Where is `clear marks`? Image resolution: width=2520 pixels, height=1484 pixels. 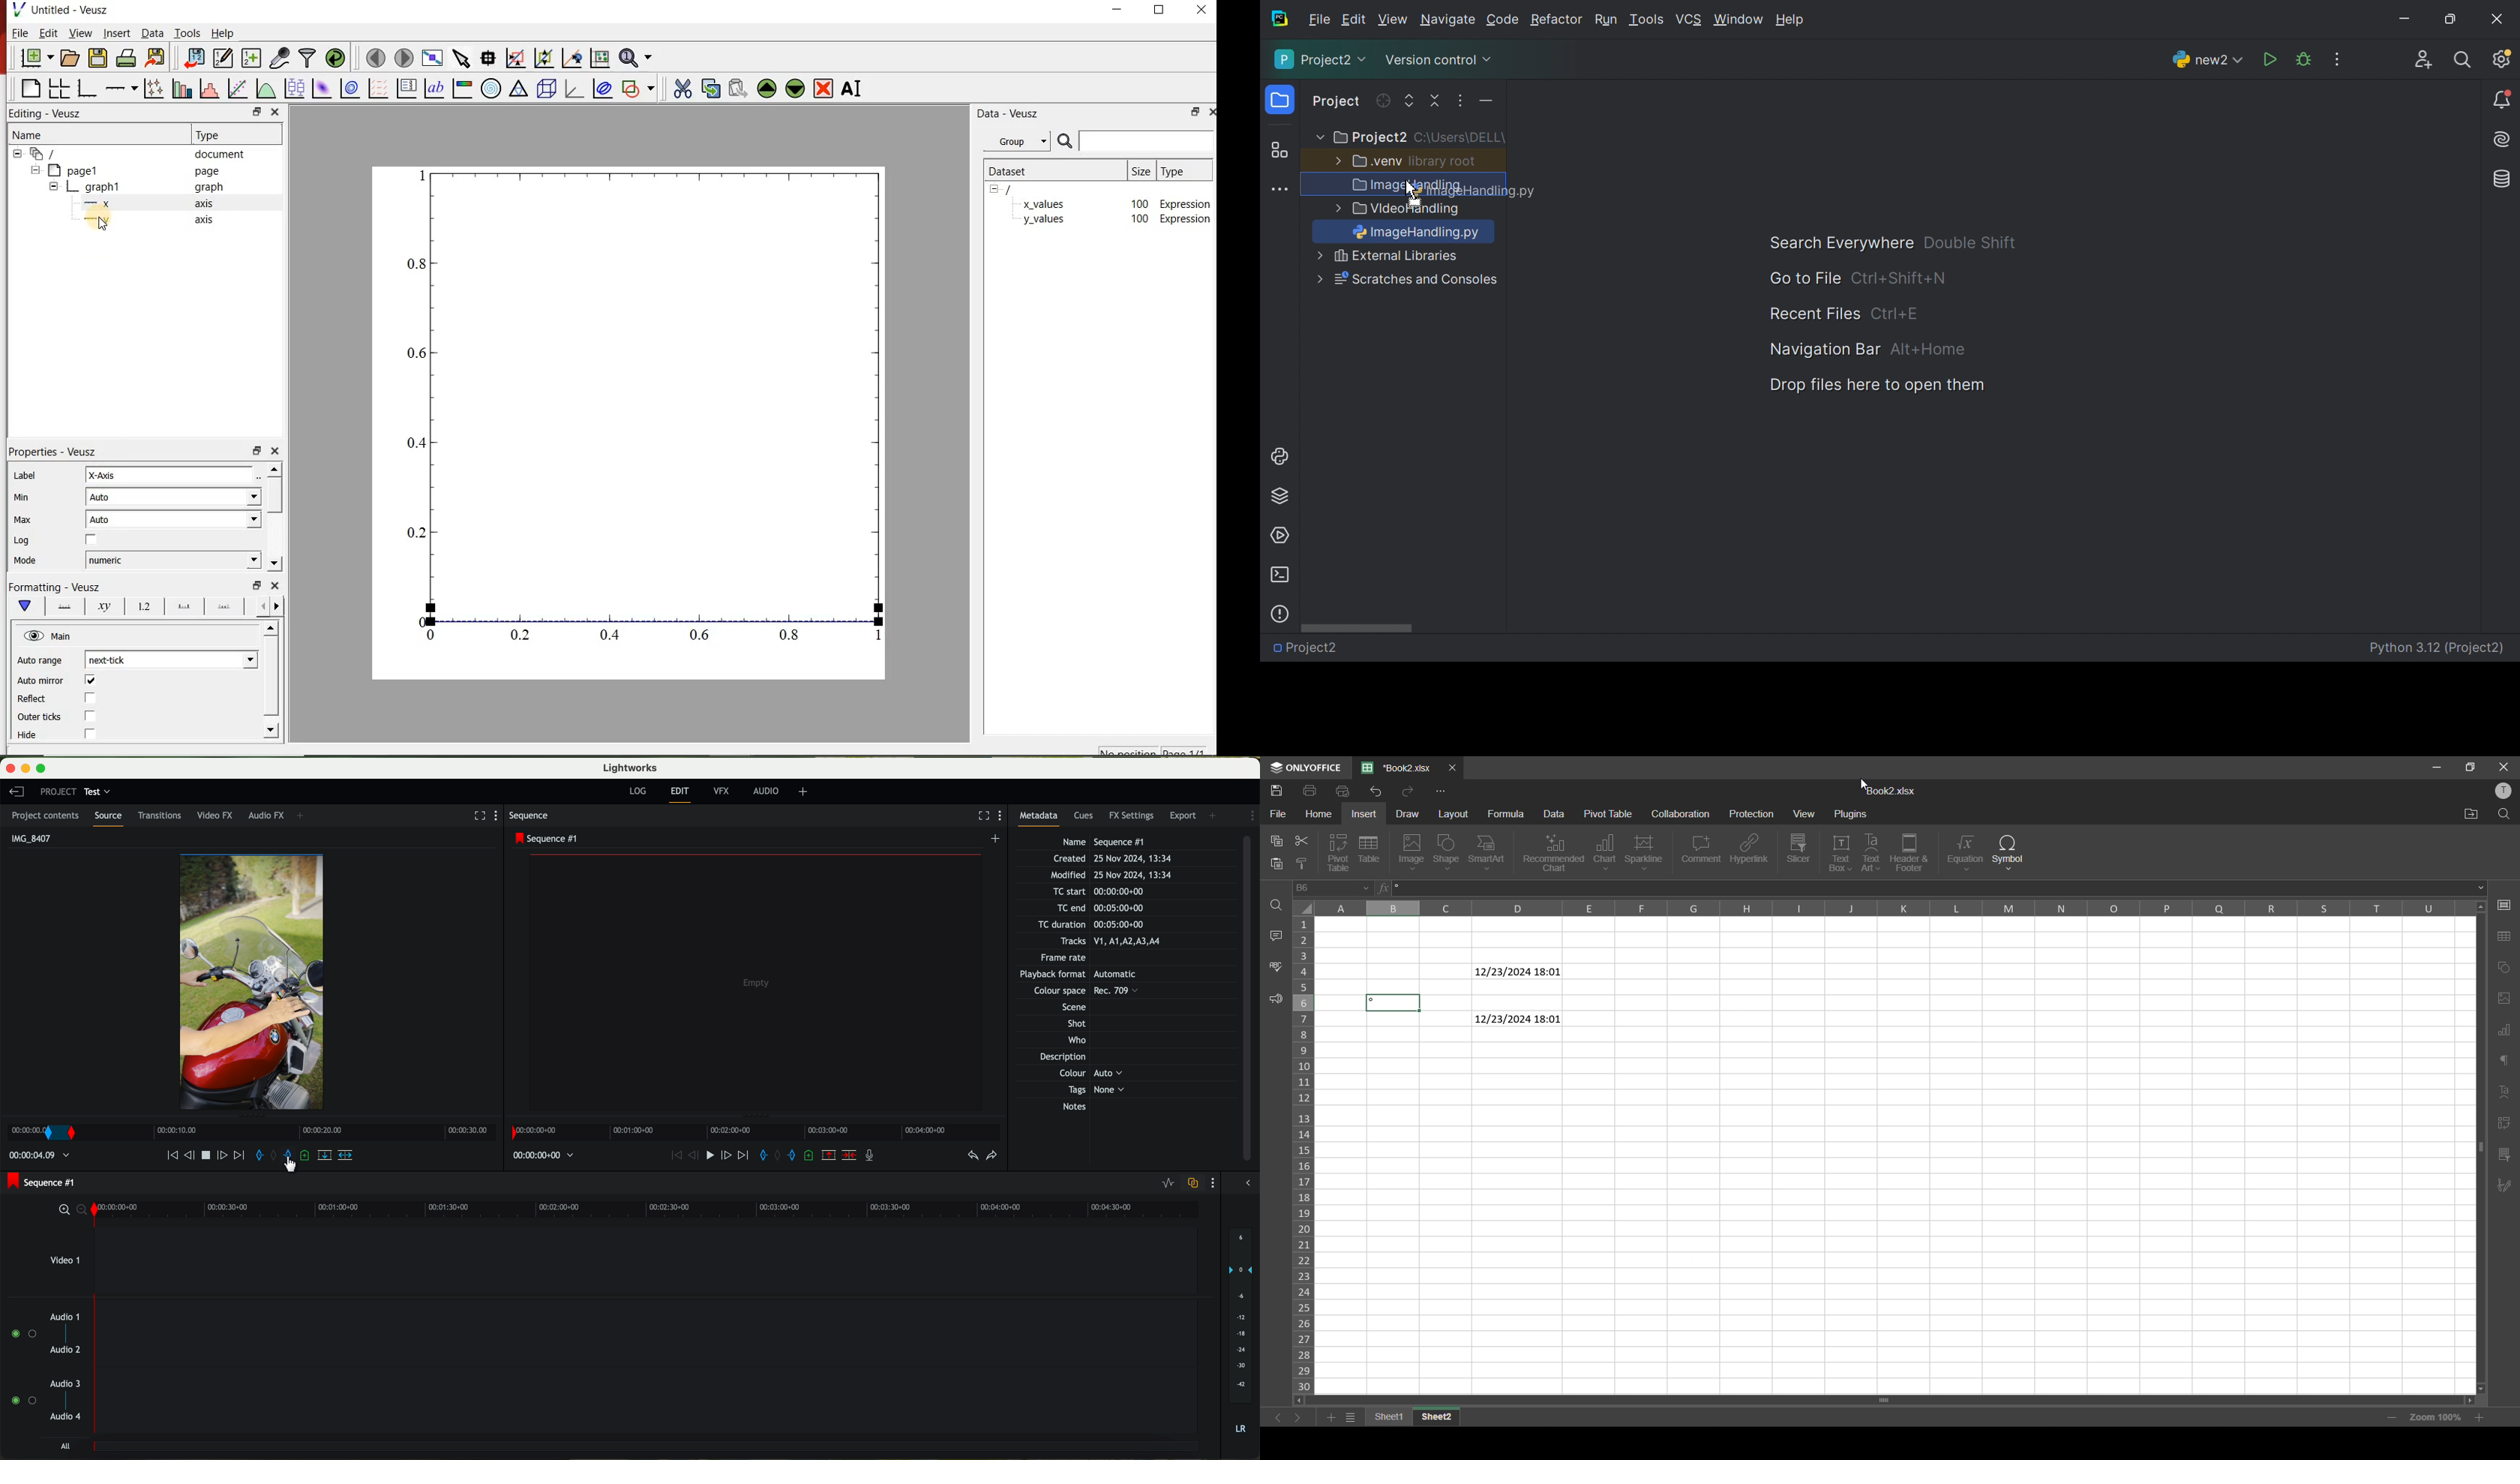 clear marks is located at coordinates (276, 1155).